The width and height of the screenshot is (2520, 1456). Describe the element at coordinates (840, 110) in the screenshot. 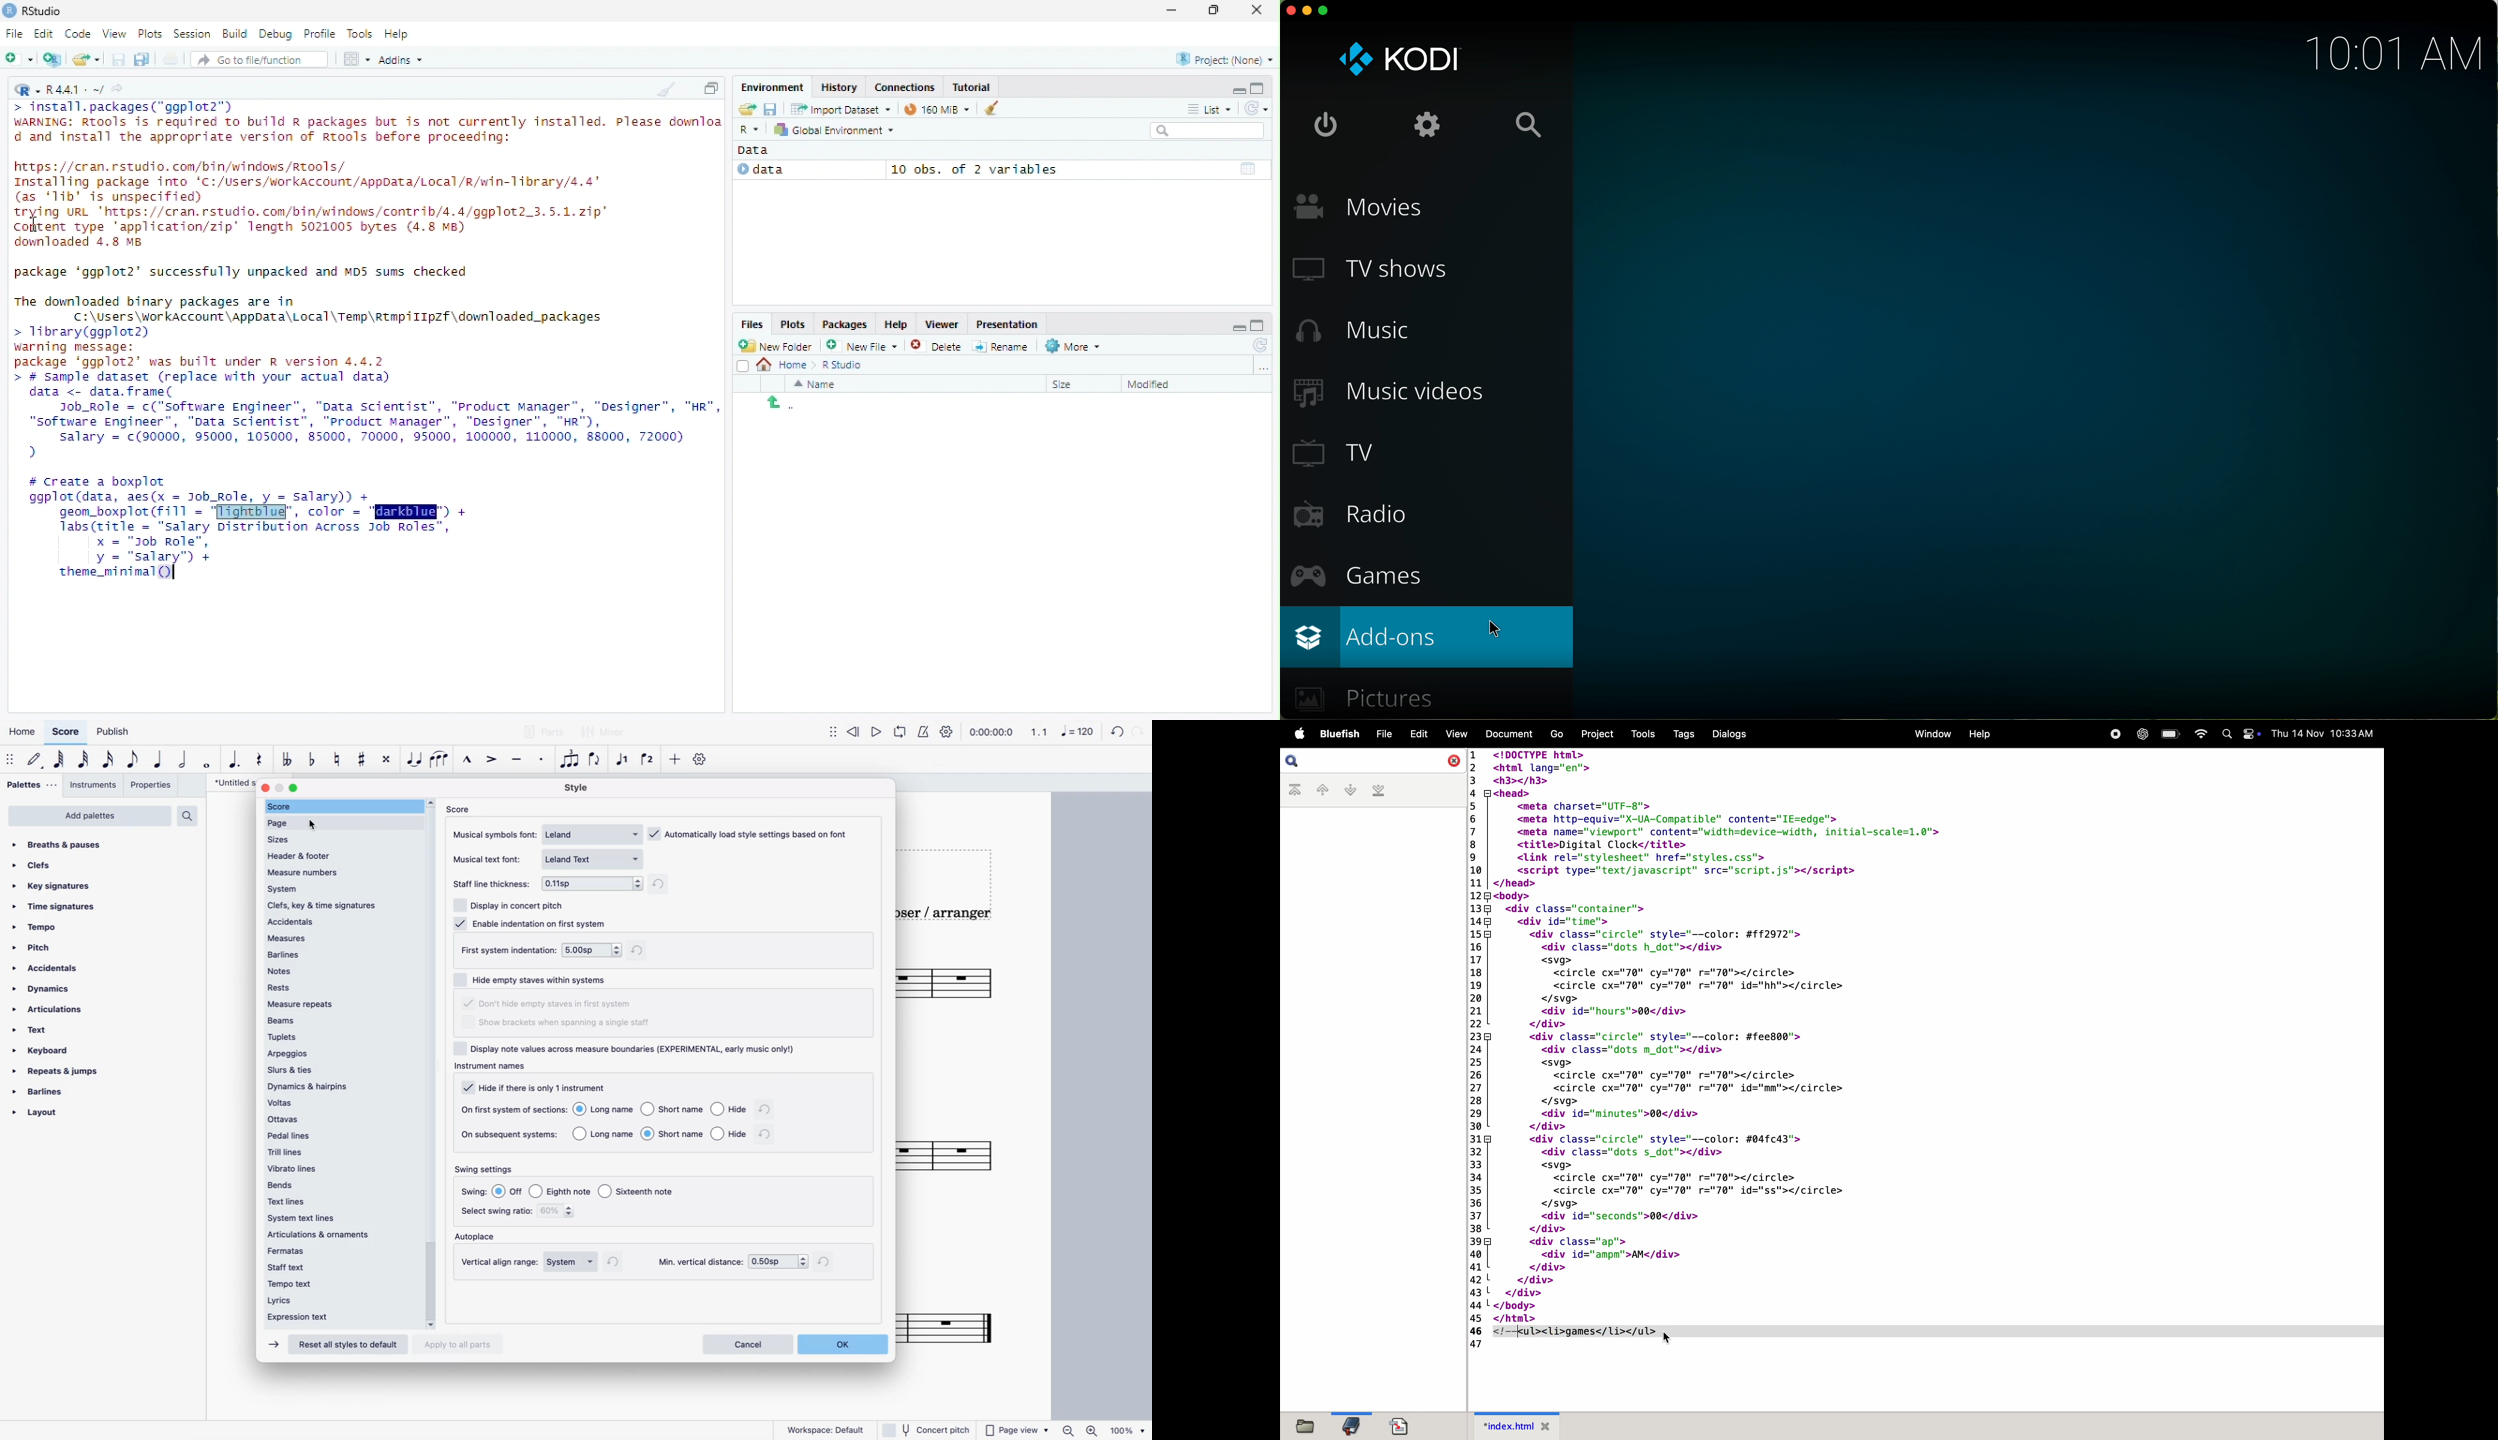

I see `Import Dataset` at that location.